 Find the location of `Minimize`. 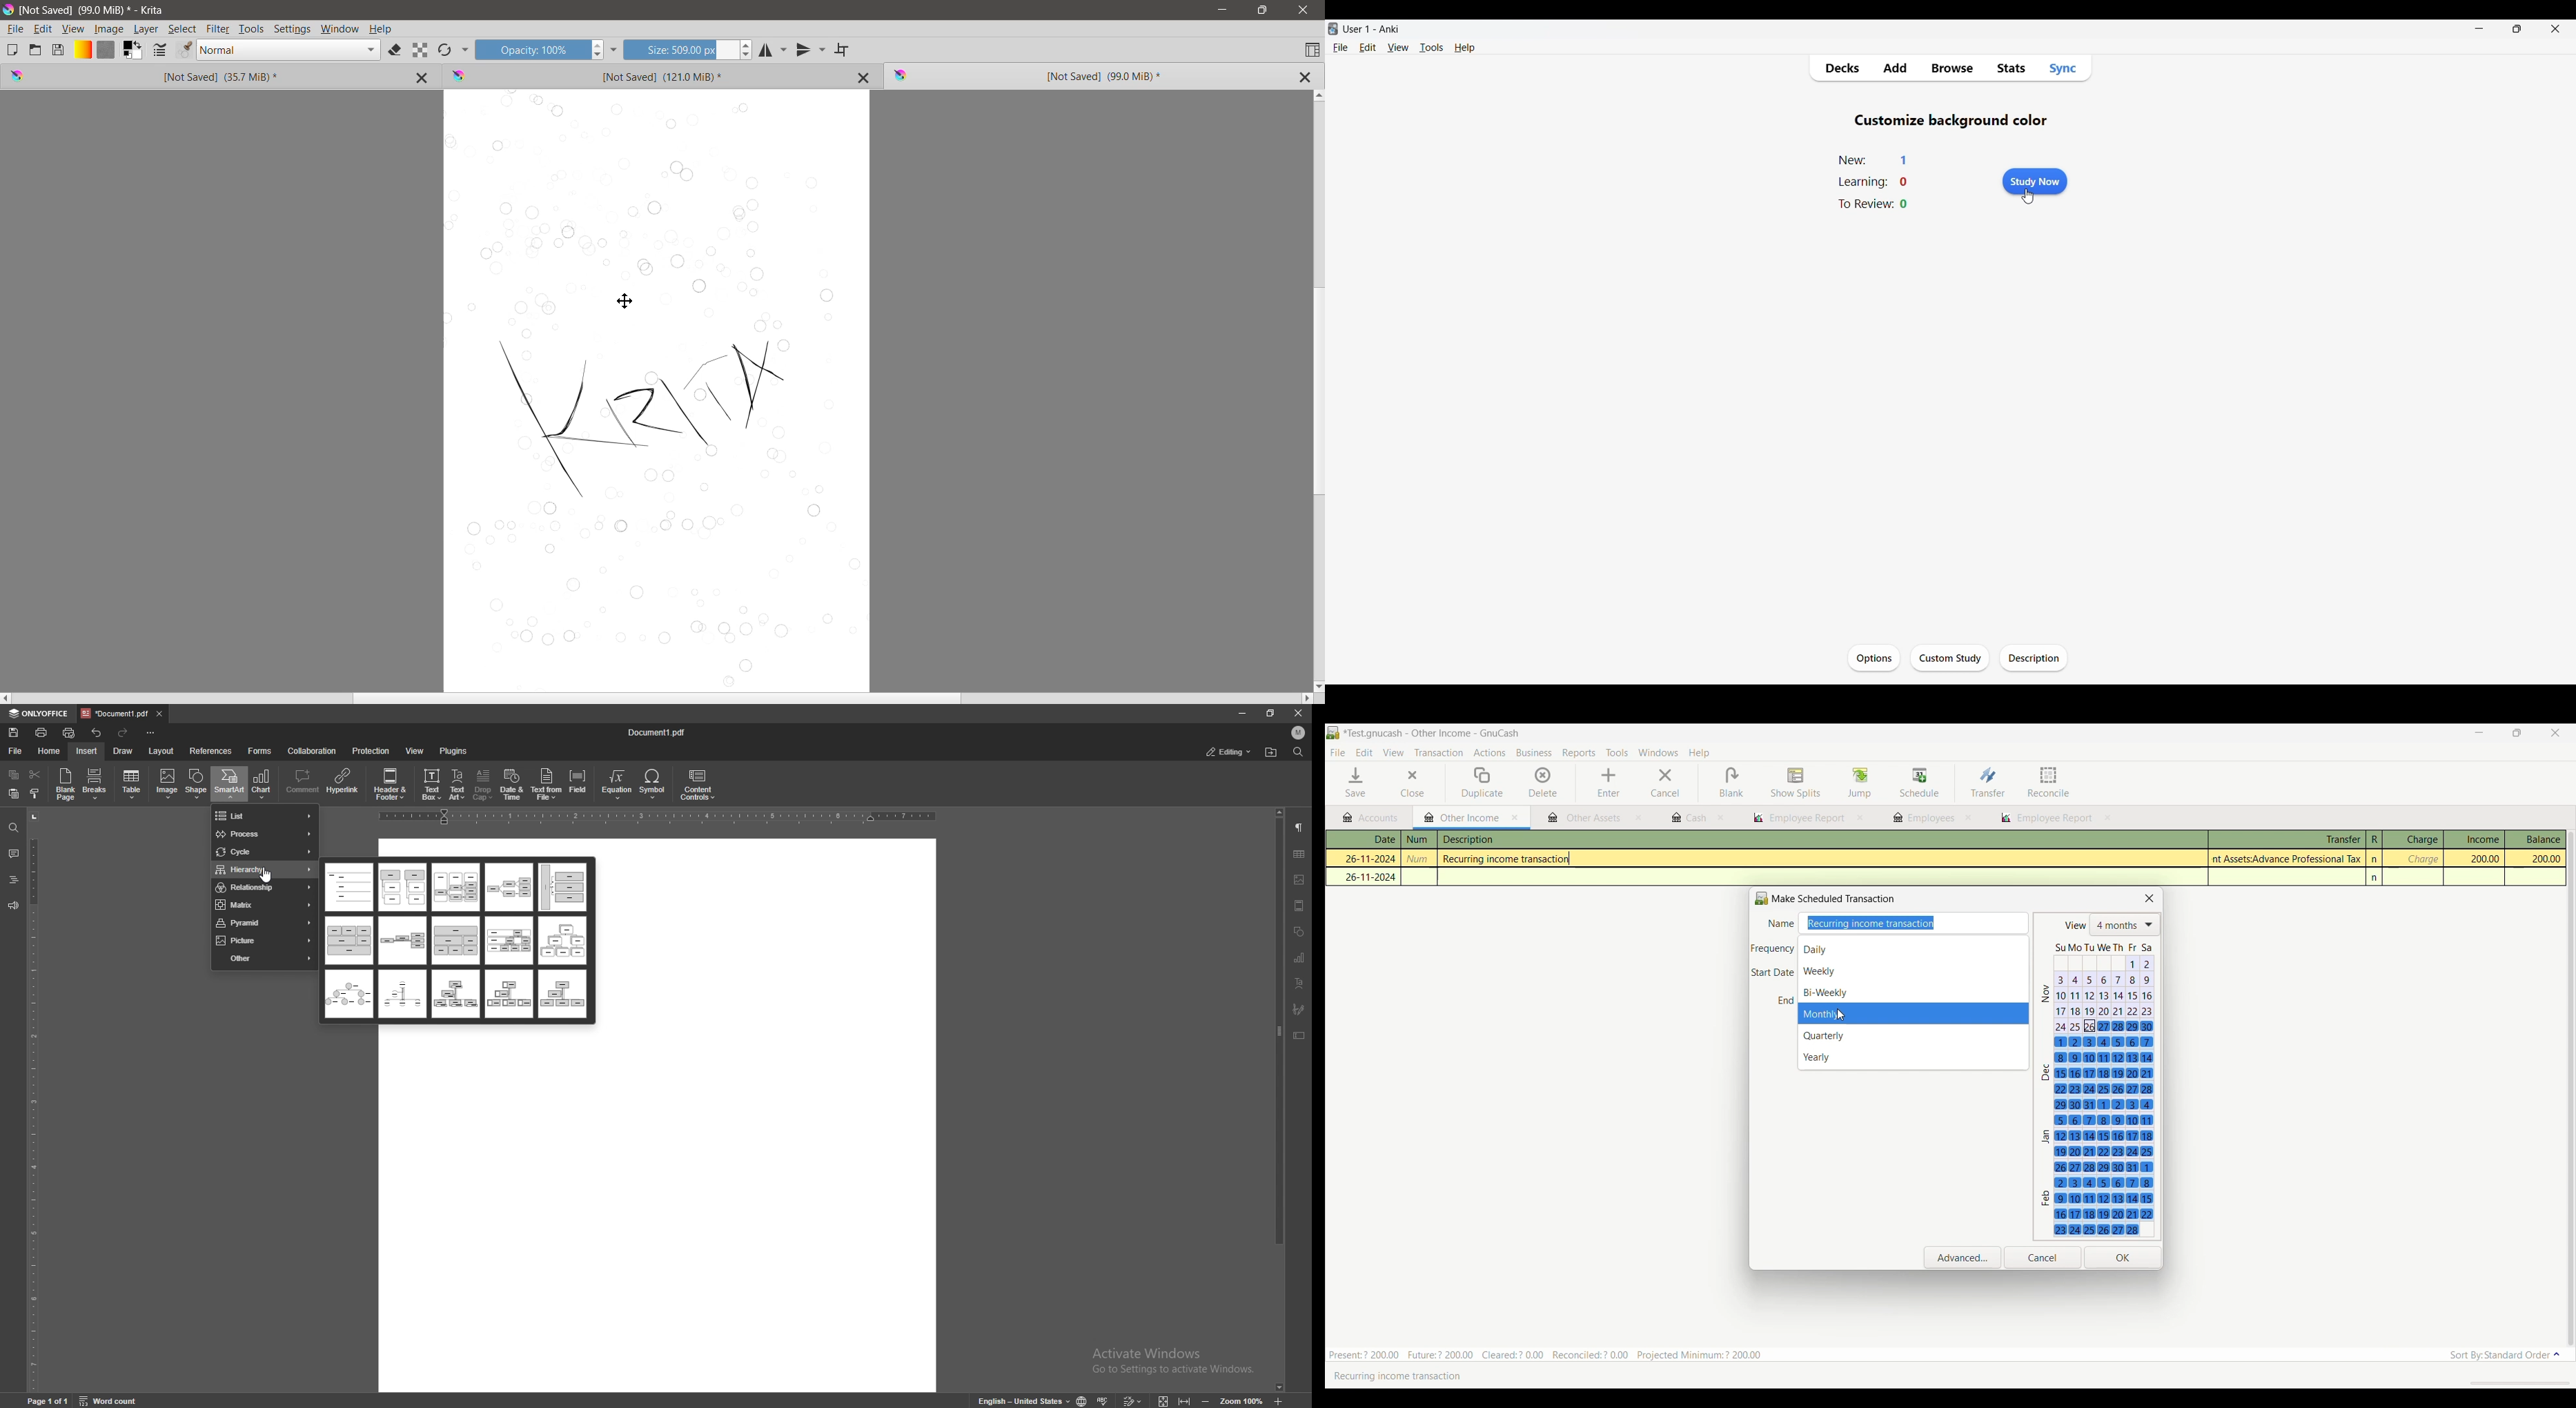

Minimize is located at coordinates (2479, 29).